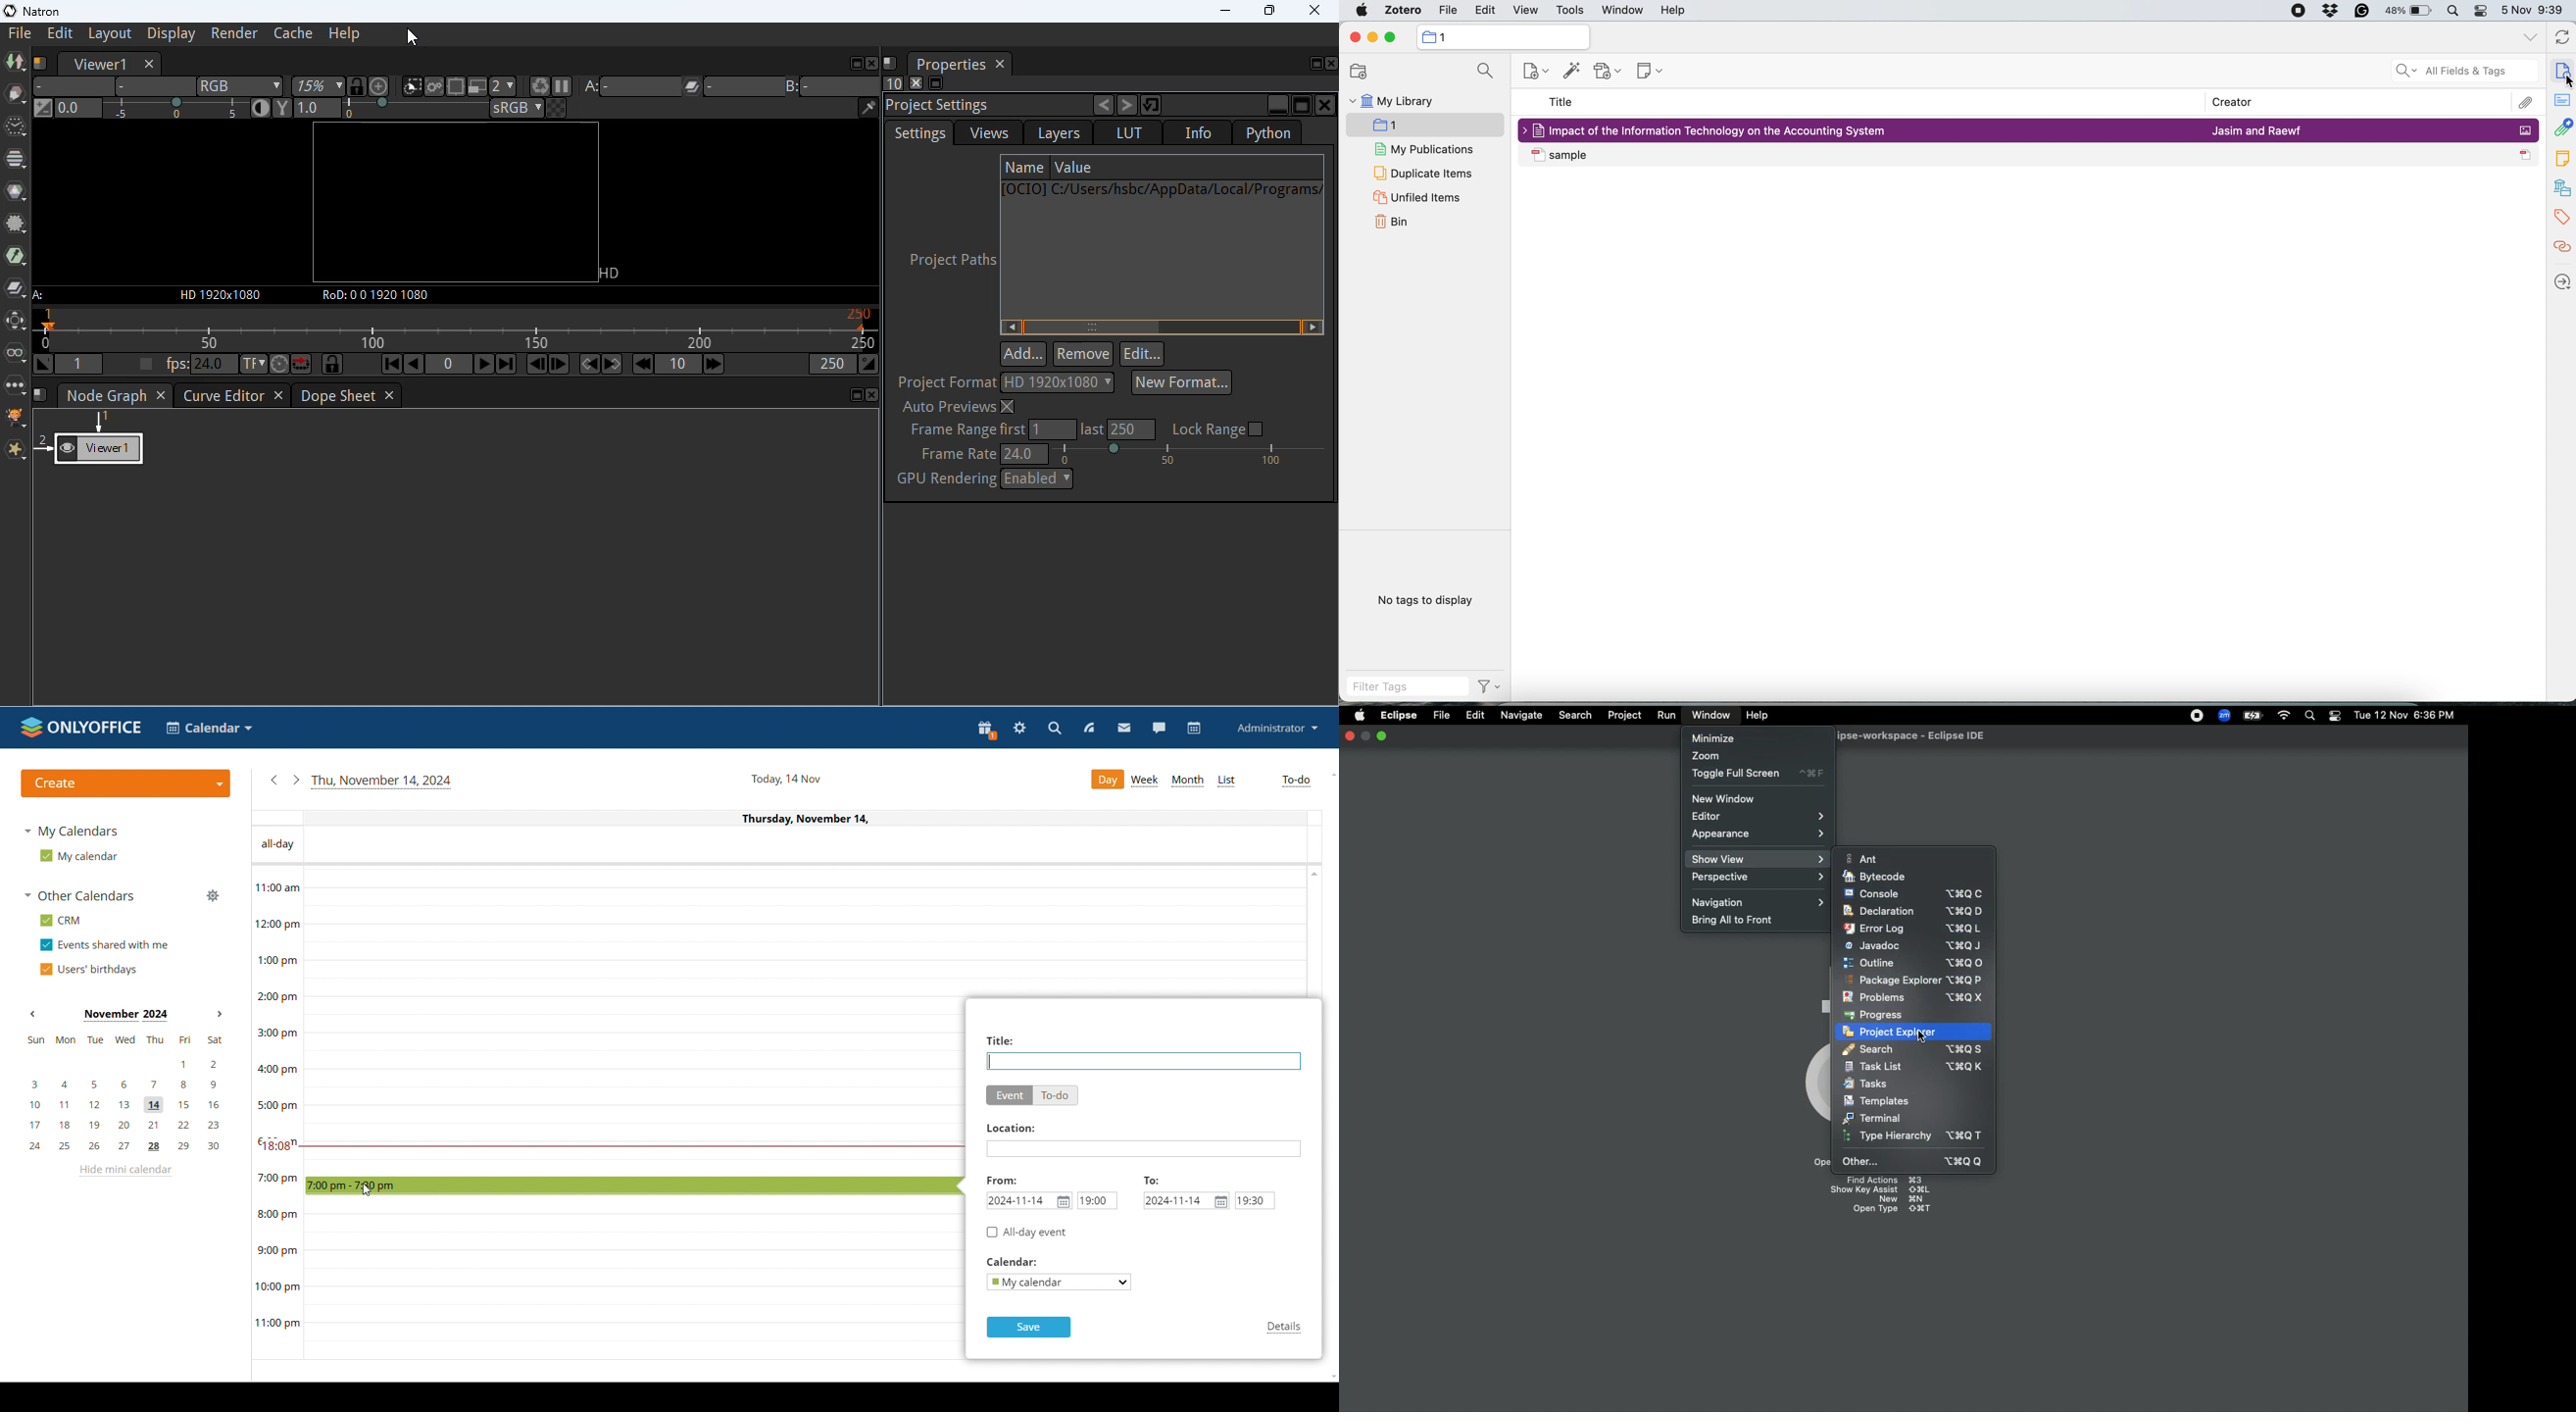 The image size is (2576, 1428). What do you see at coordinates (1391, 37) in the screenshot?
I see `maximise` at bounding box center [1391, 37].